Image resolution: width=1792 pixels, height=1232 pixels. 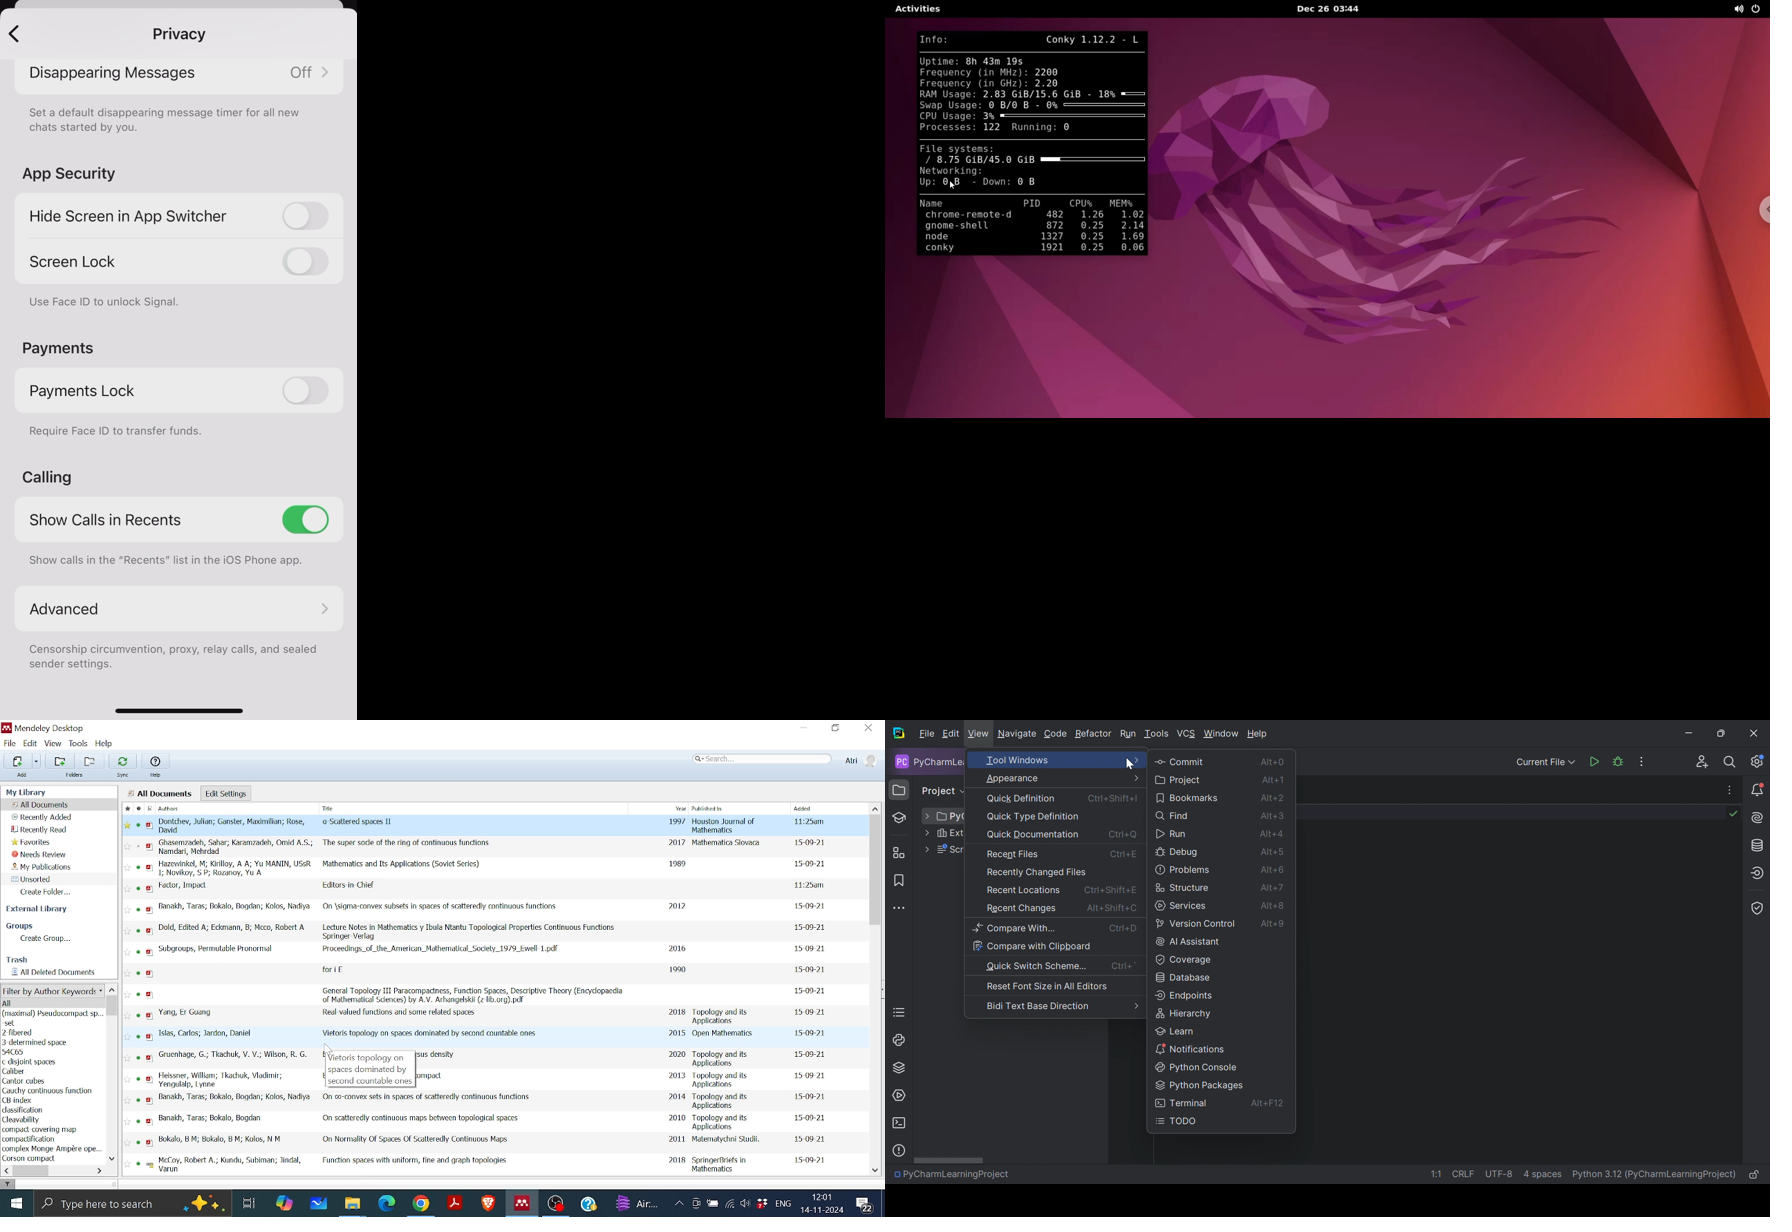 What do you see at coordinates (56, 972) in the screenshot?
I see `All deleted documents` at bounding box center [56, 972].